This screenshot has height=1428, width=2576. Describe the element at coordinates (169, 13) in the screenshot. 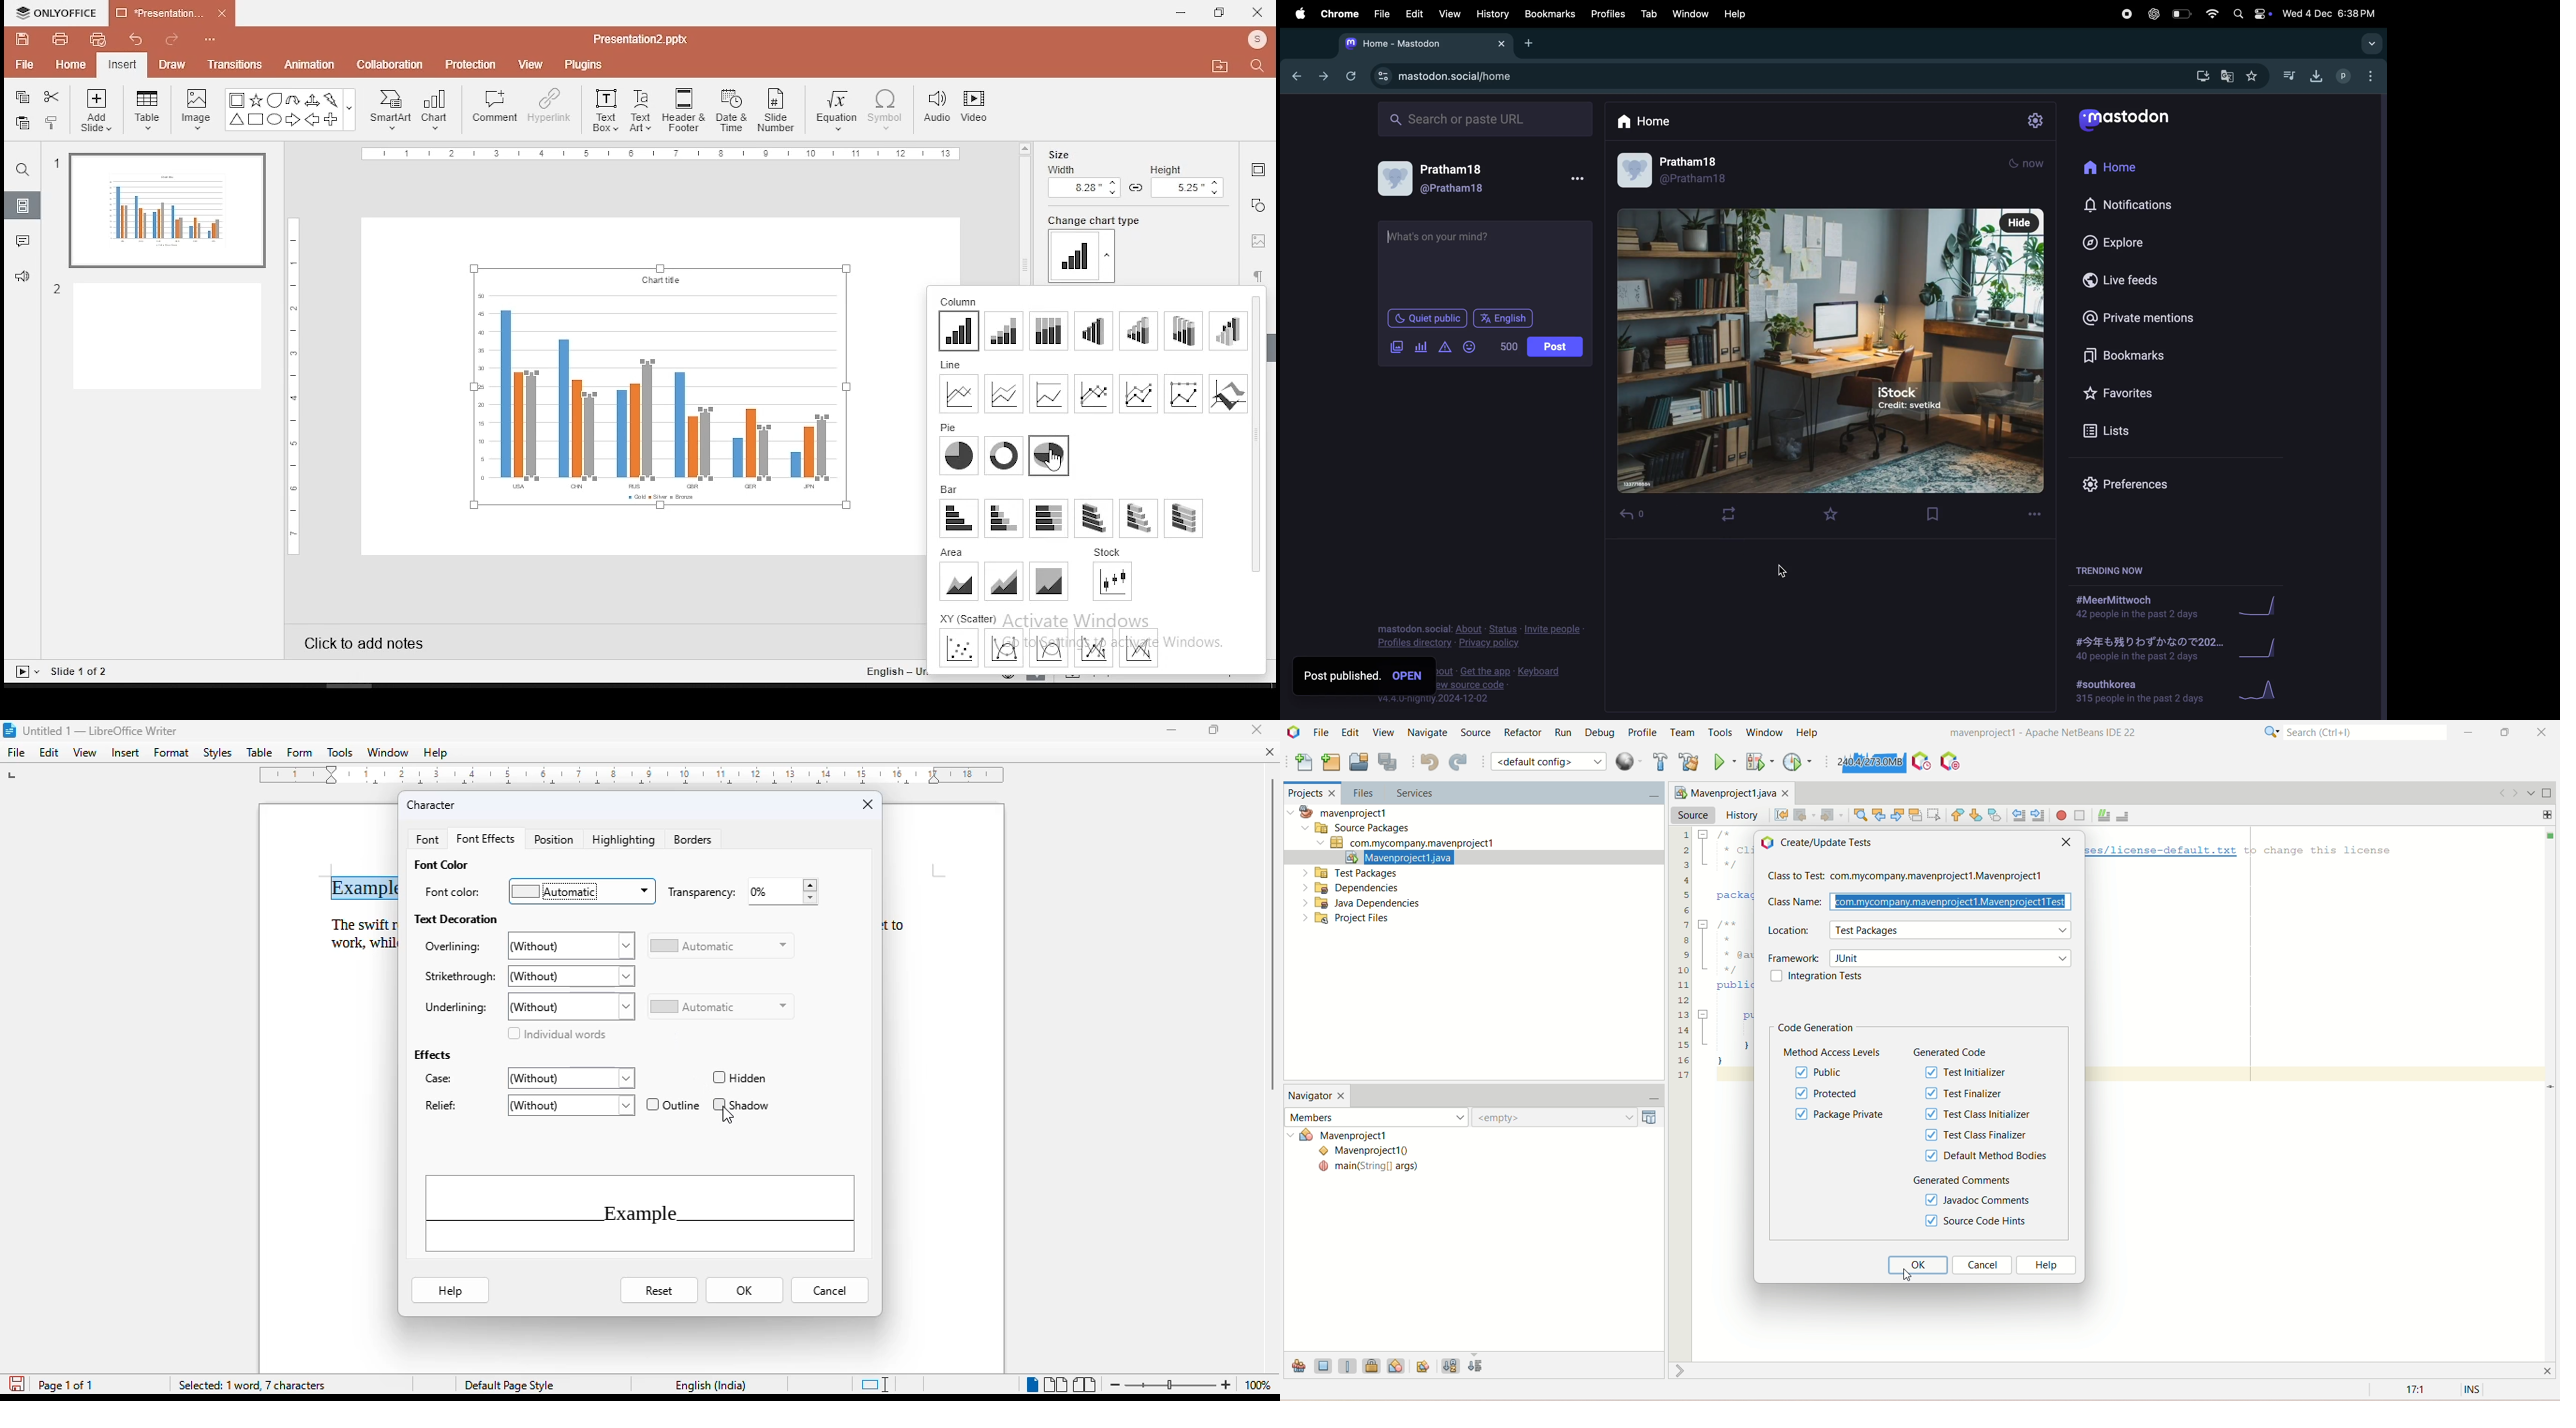

I see `presentation` at that location.